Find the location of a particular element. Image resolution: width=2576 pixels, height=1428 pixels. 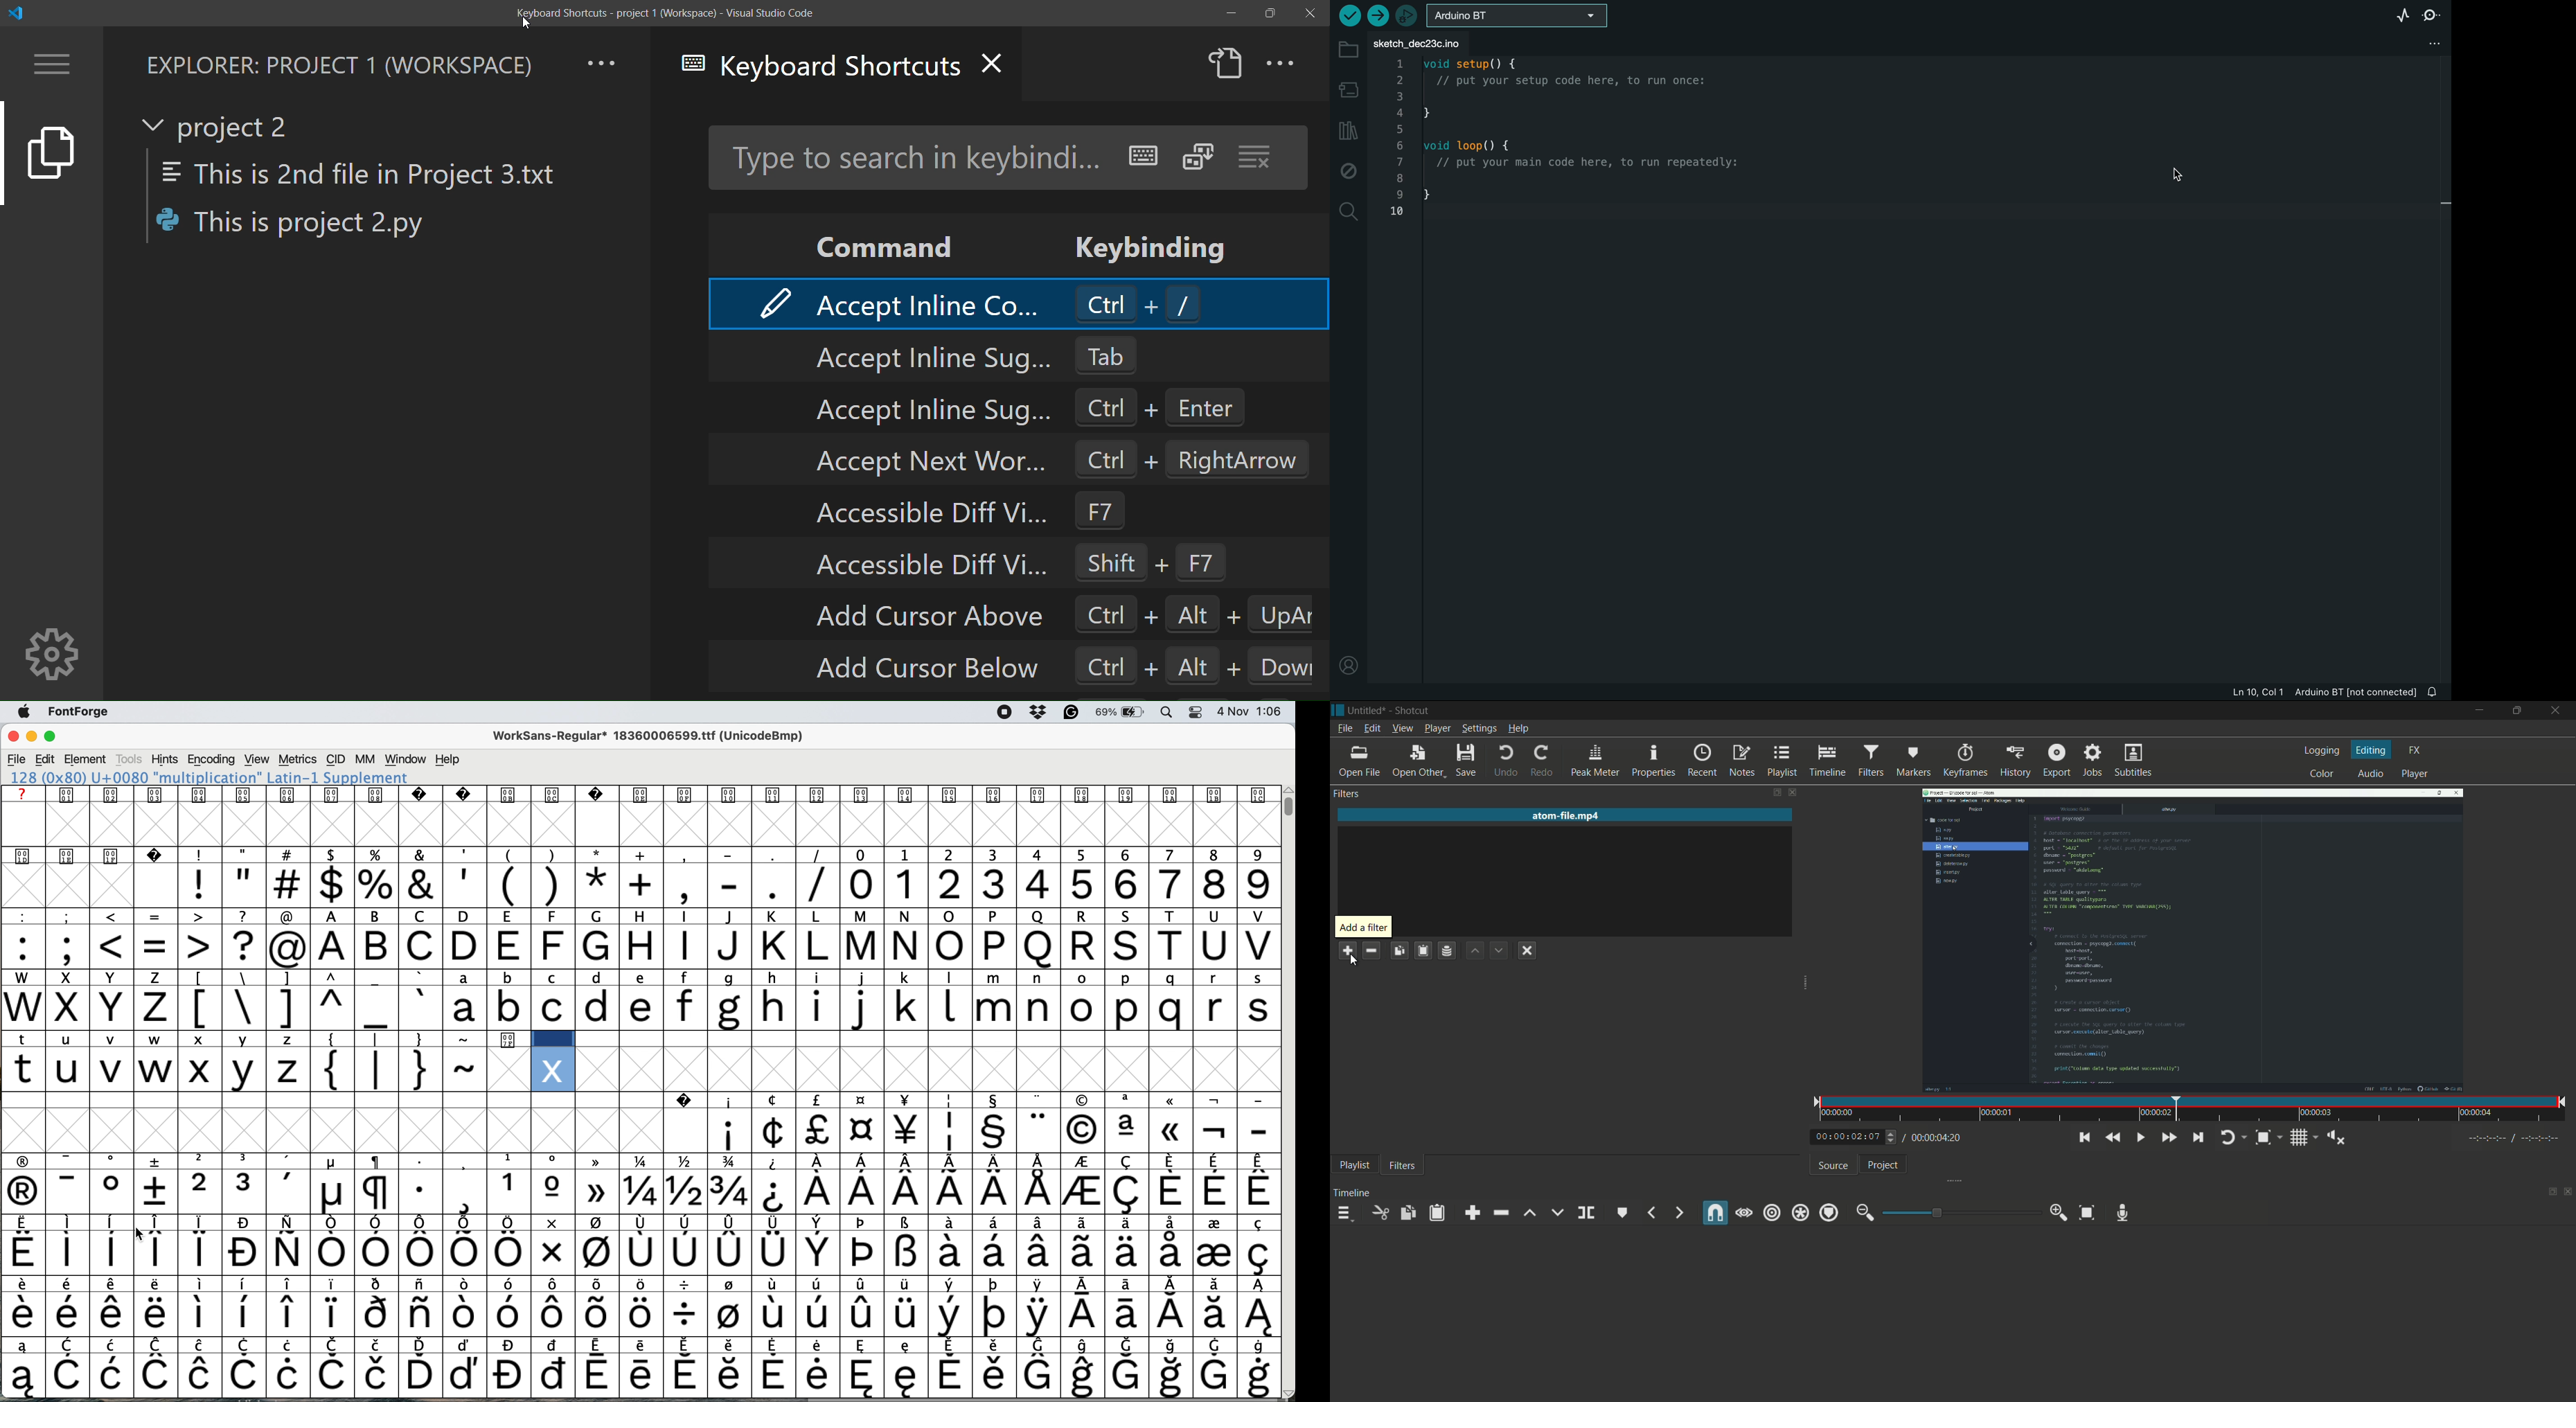

skip to the previous point is located at coordinates (2083, 1138).